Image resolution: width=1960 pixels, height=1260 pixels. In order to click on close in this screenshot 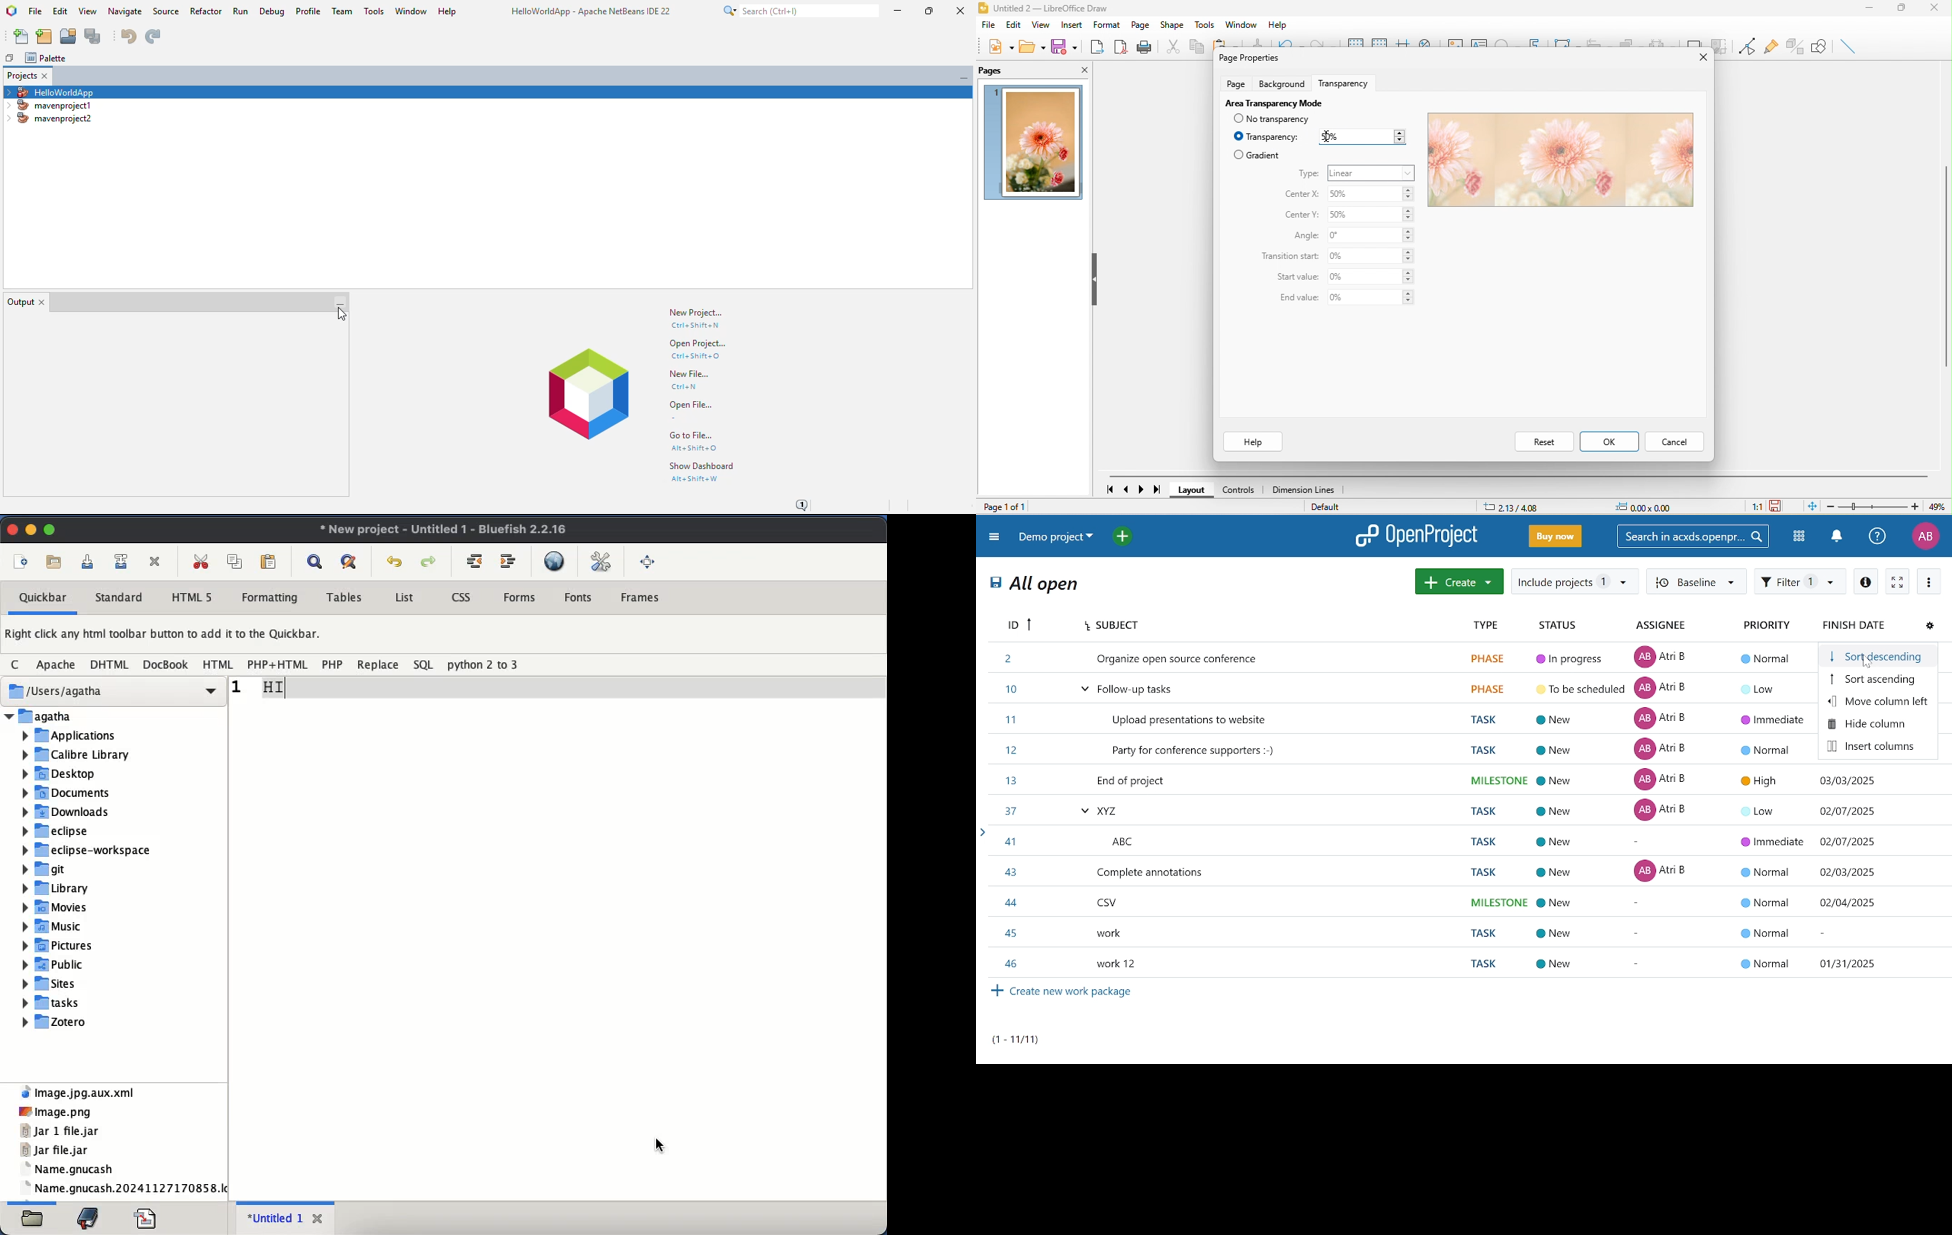, I will do `click(14, 530)`.